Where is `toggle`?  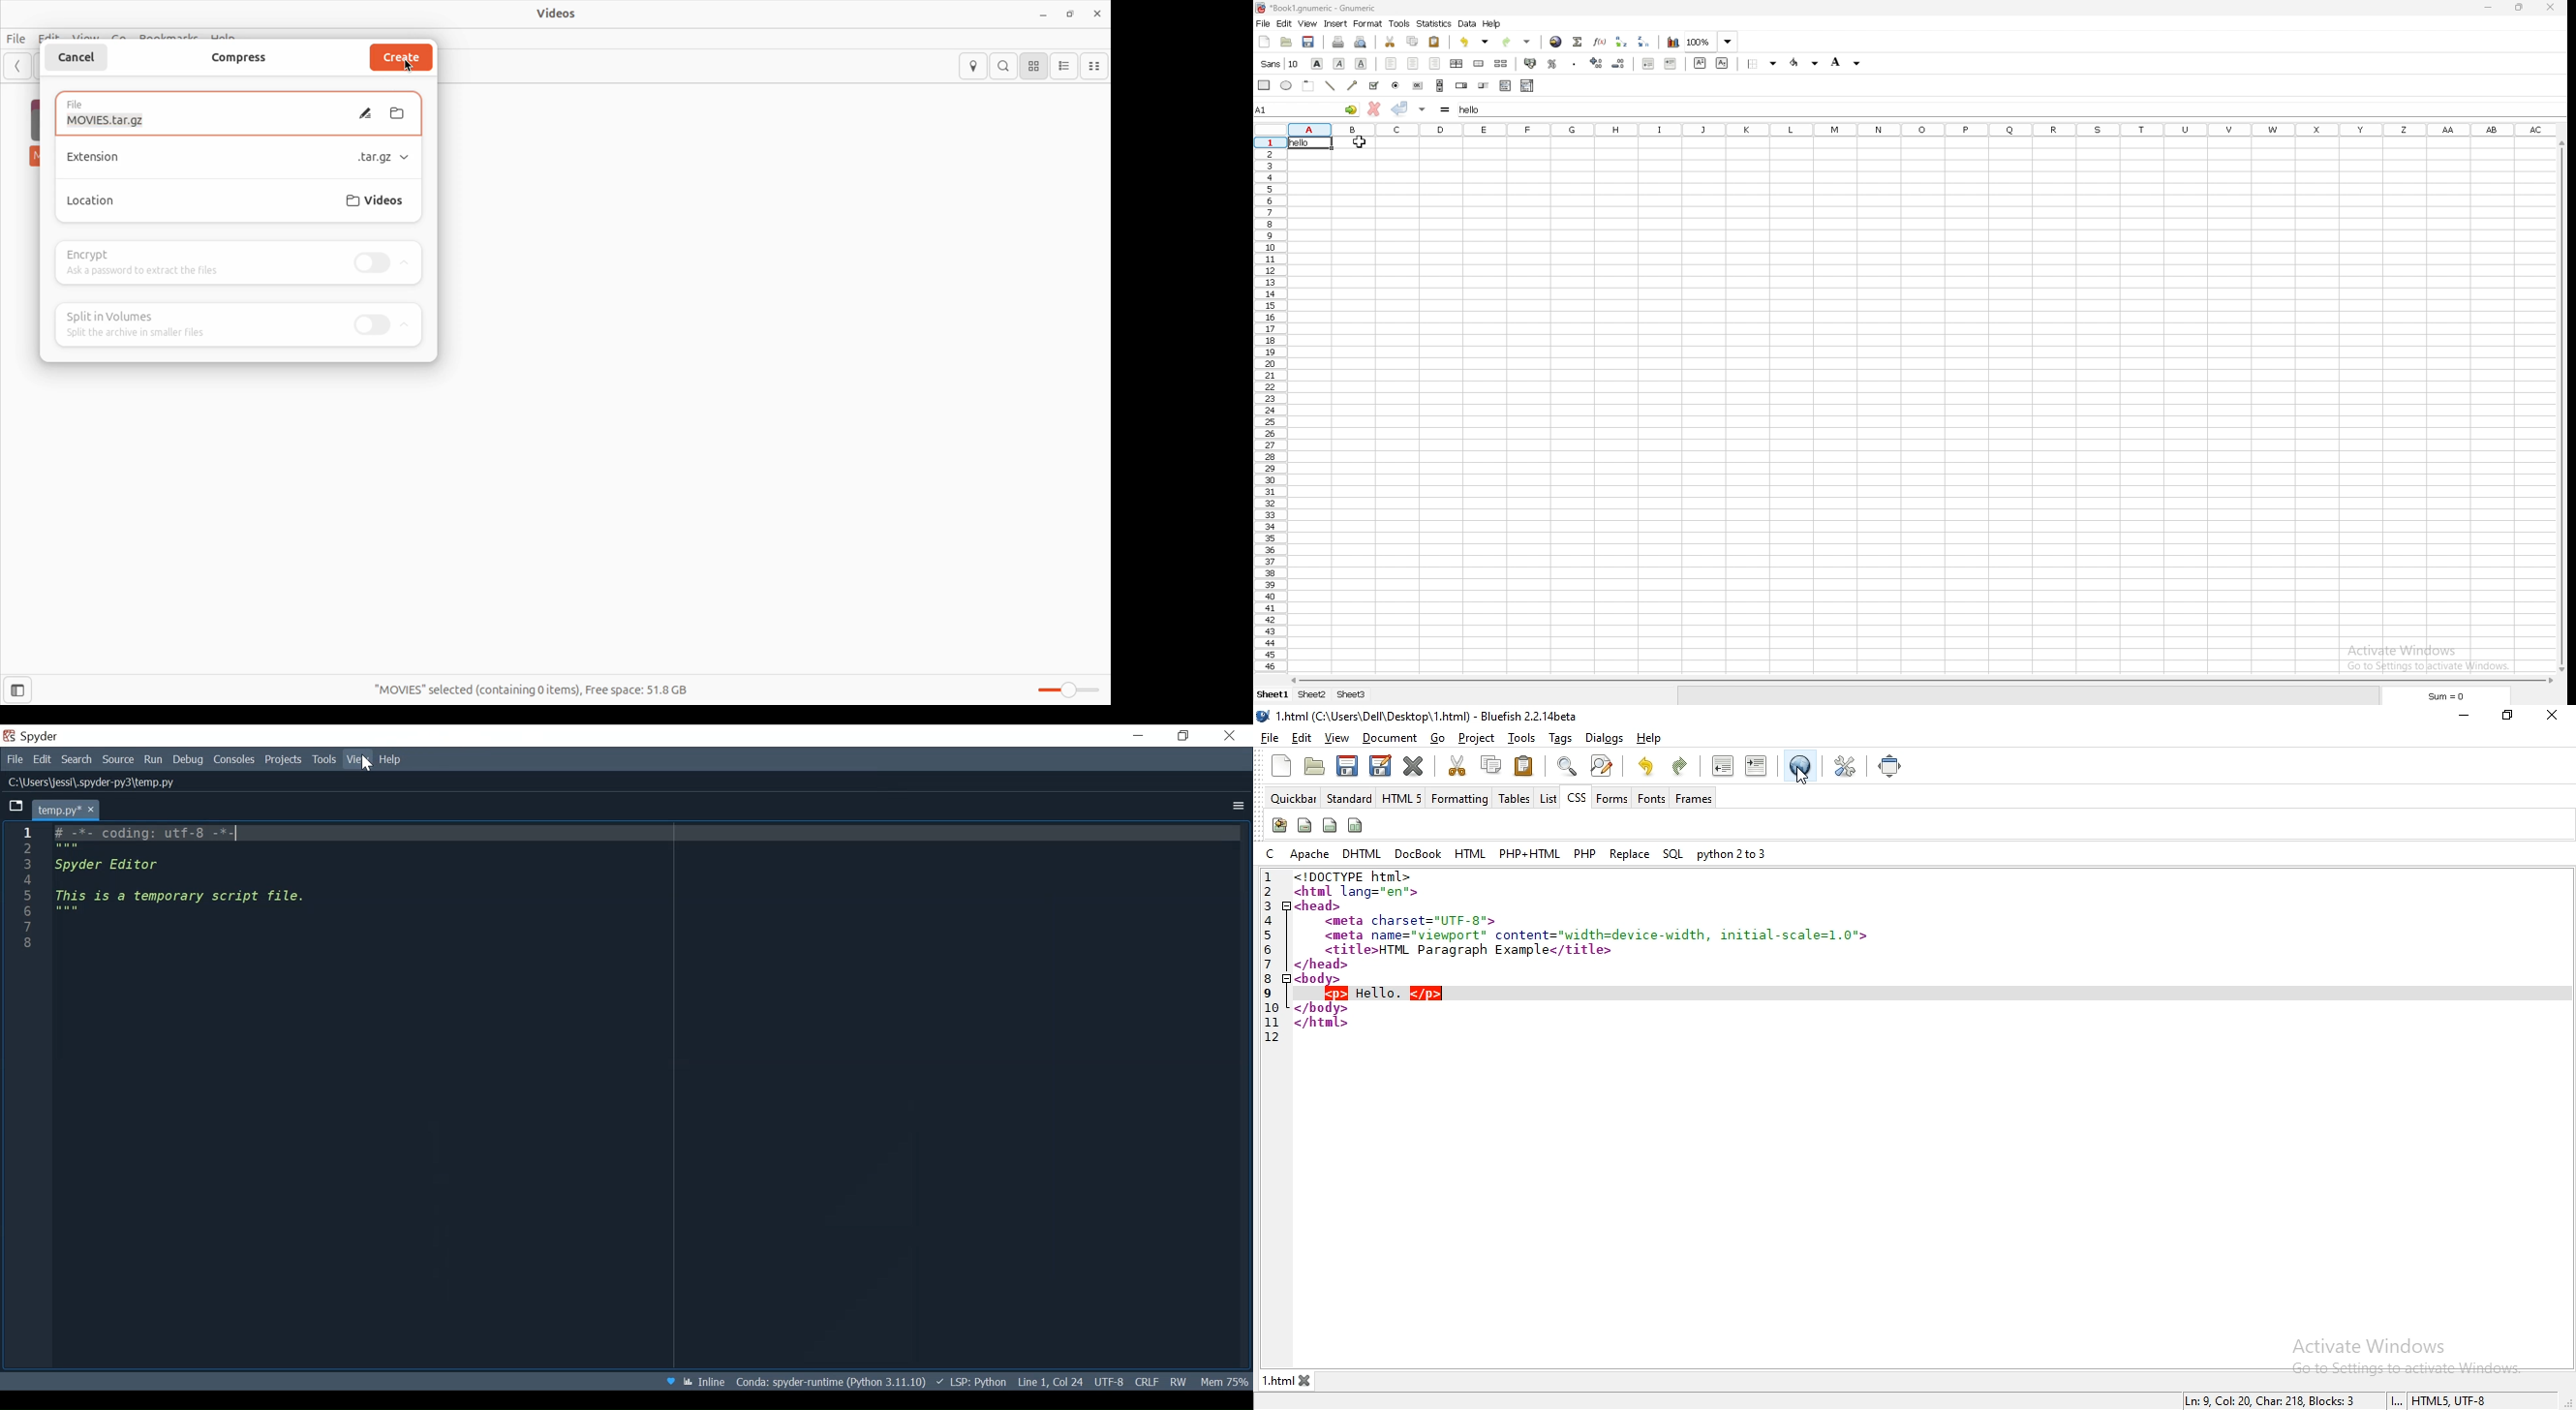
toggle is located at coordinates (381, 264).